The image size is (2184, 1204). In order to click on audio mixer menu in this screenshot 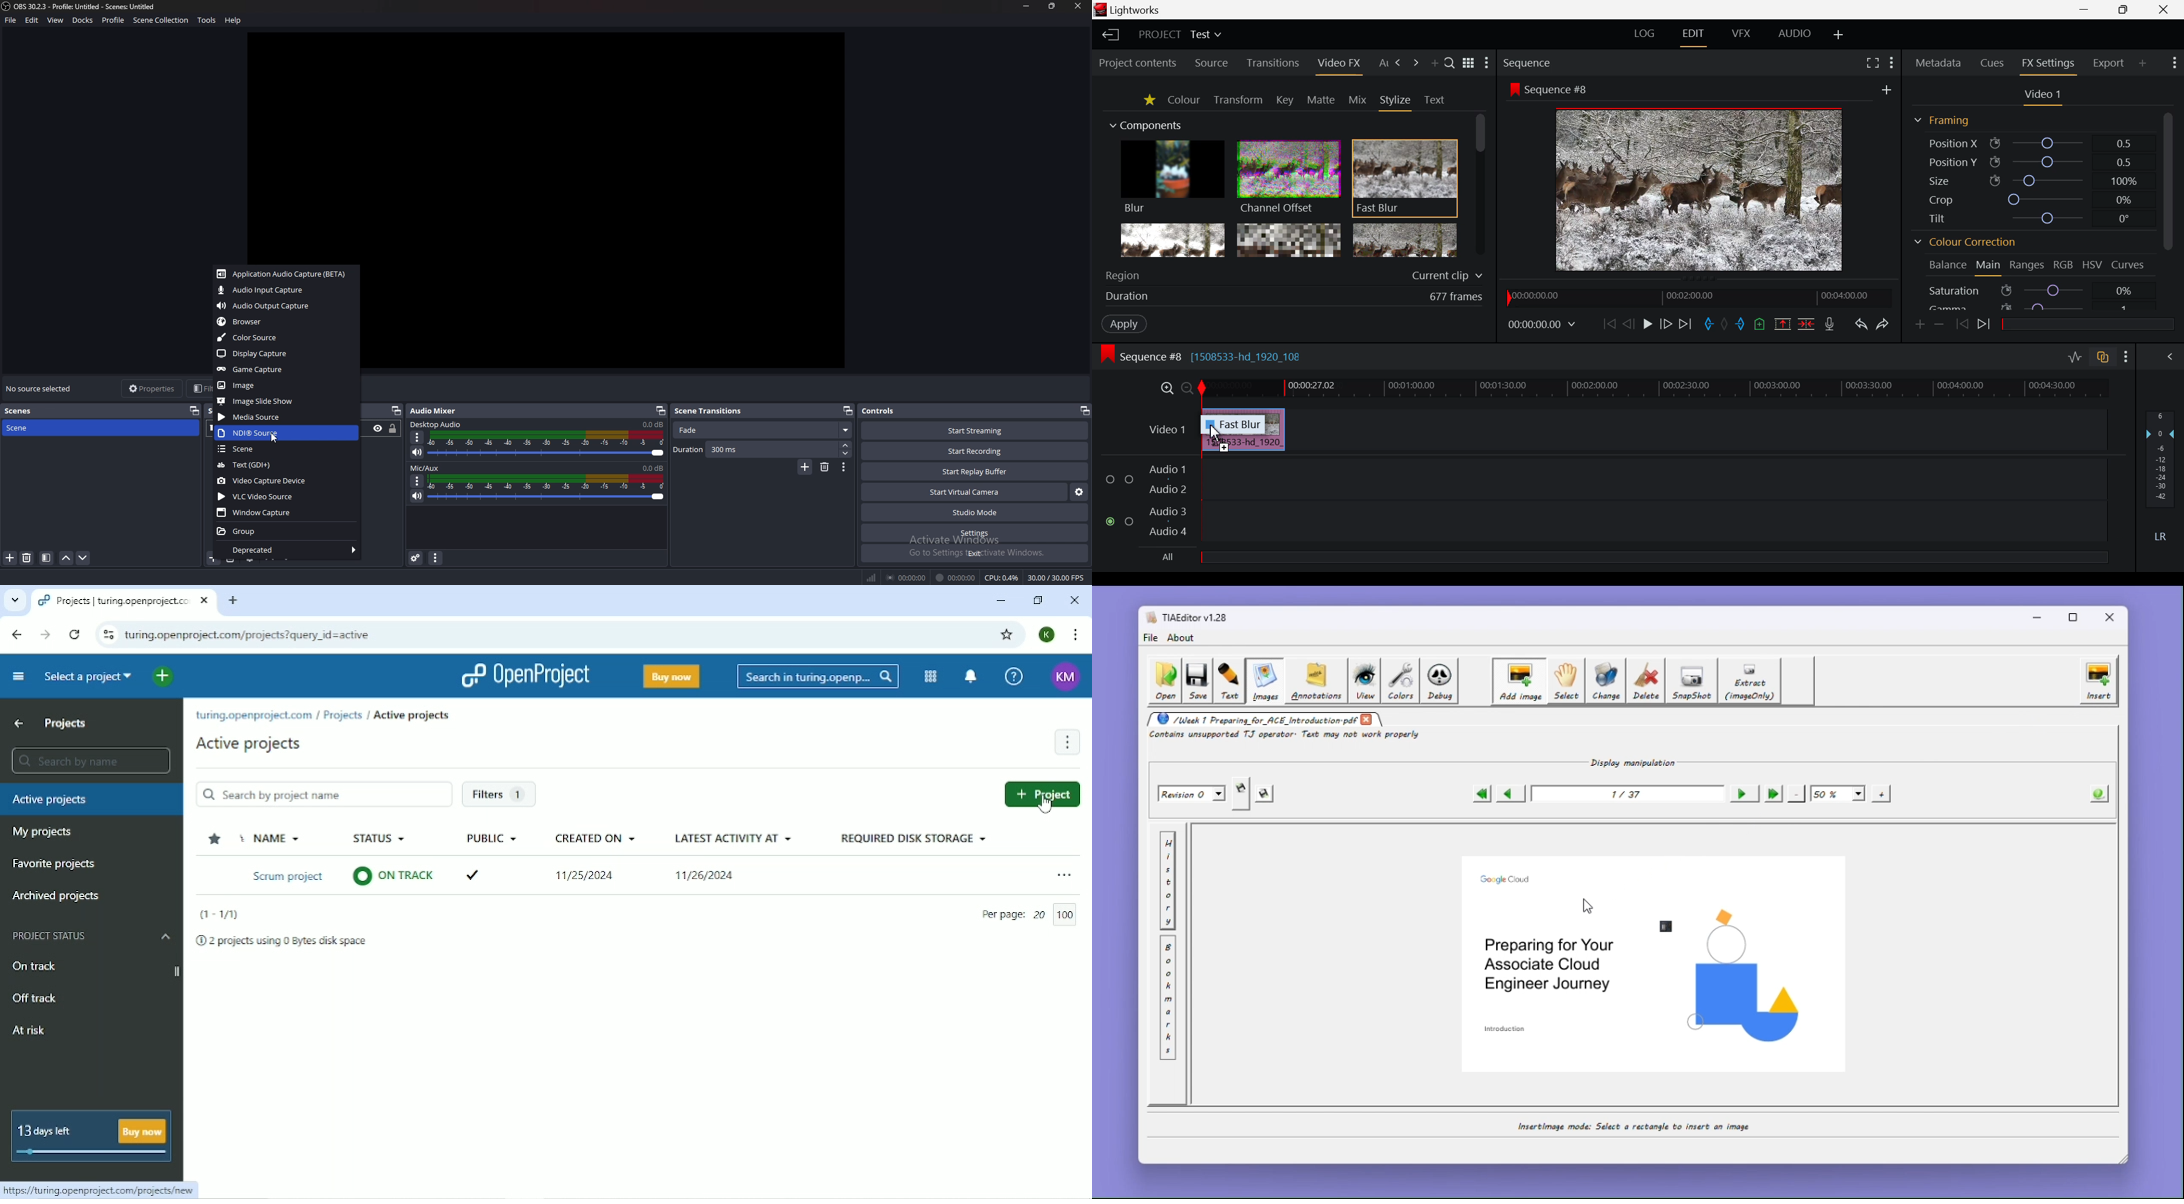, I will do `click(435, 559)`.